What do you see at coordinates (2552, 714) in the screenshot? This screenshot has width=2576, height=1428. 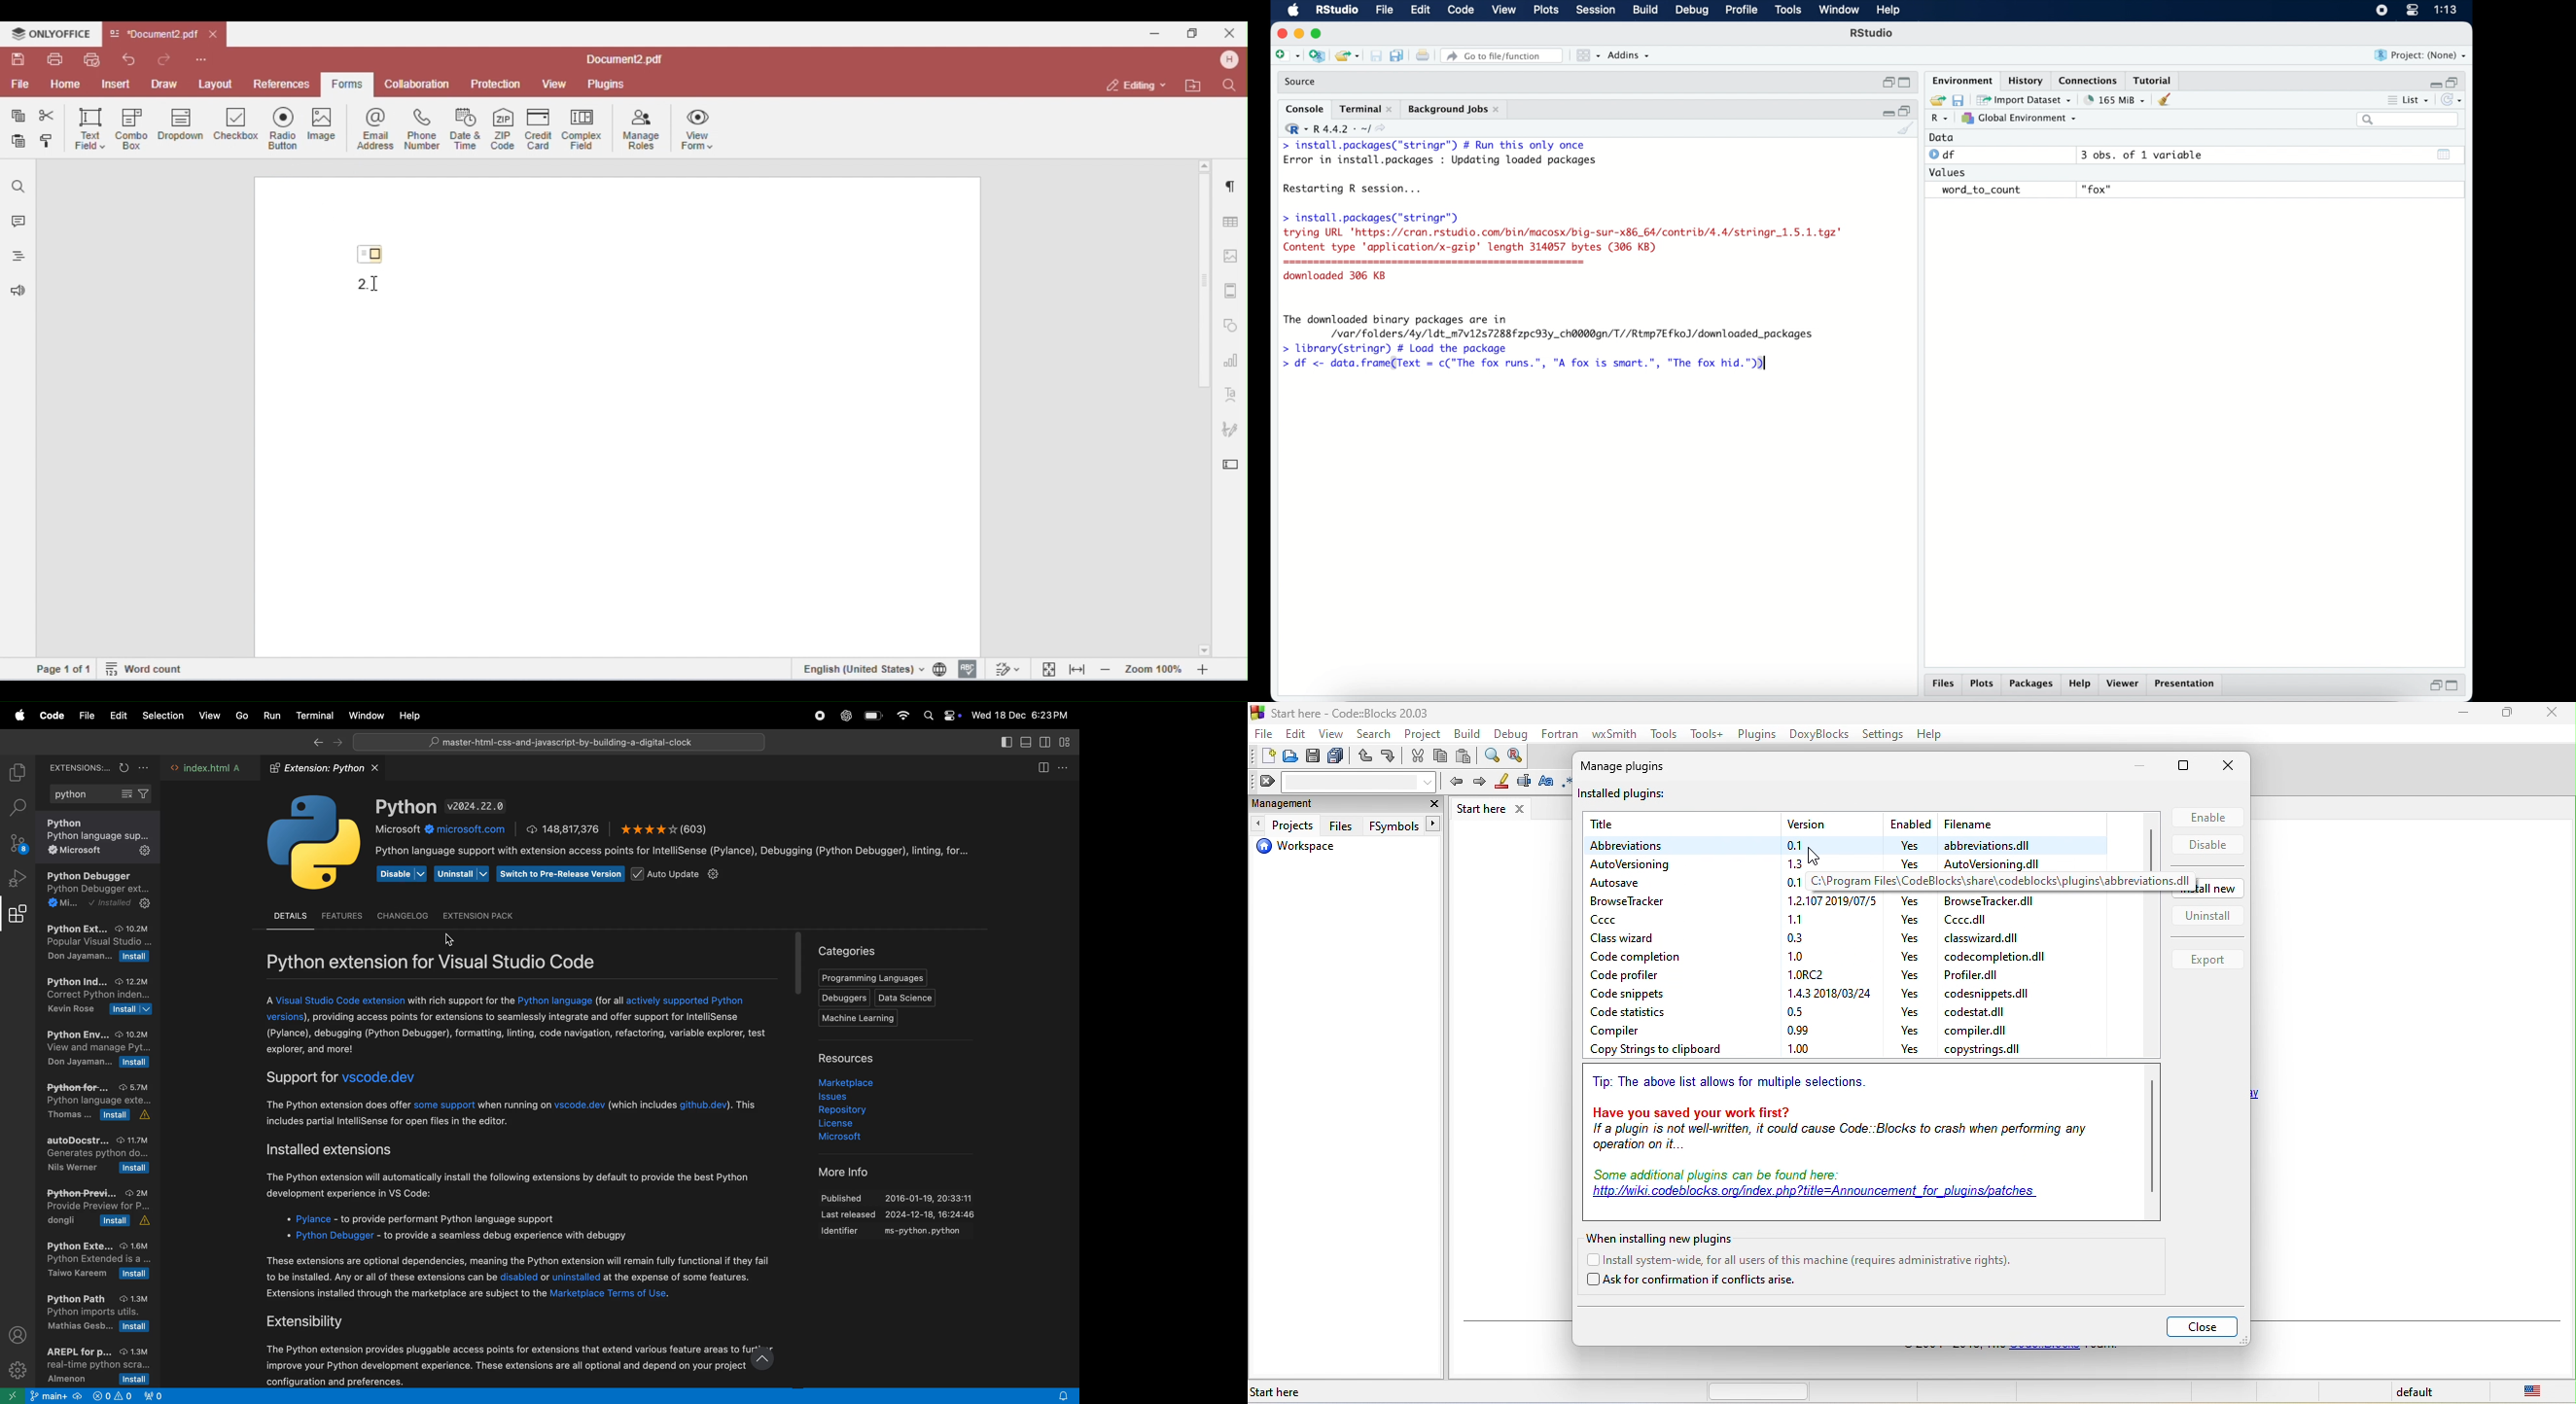 I see `close` at bounding box center [2552, 714].